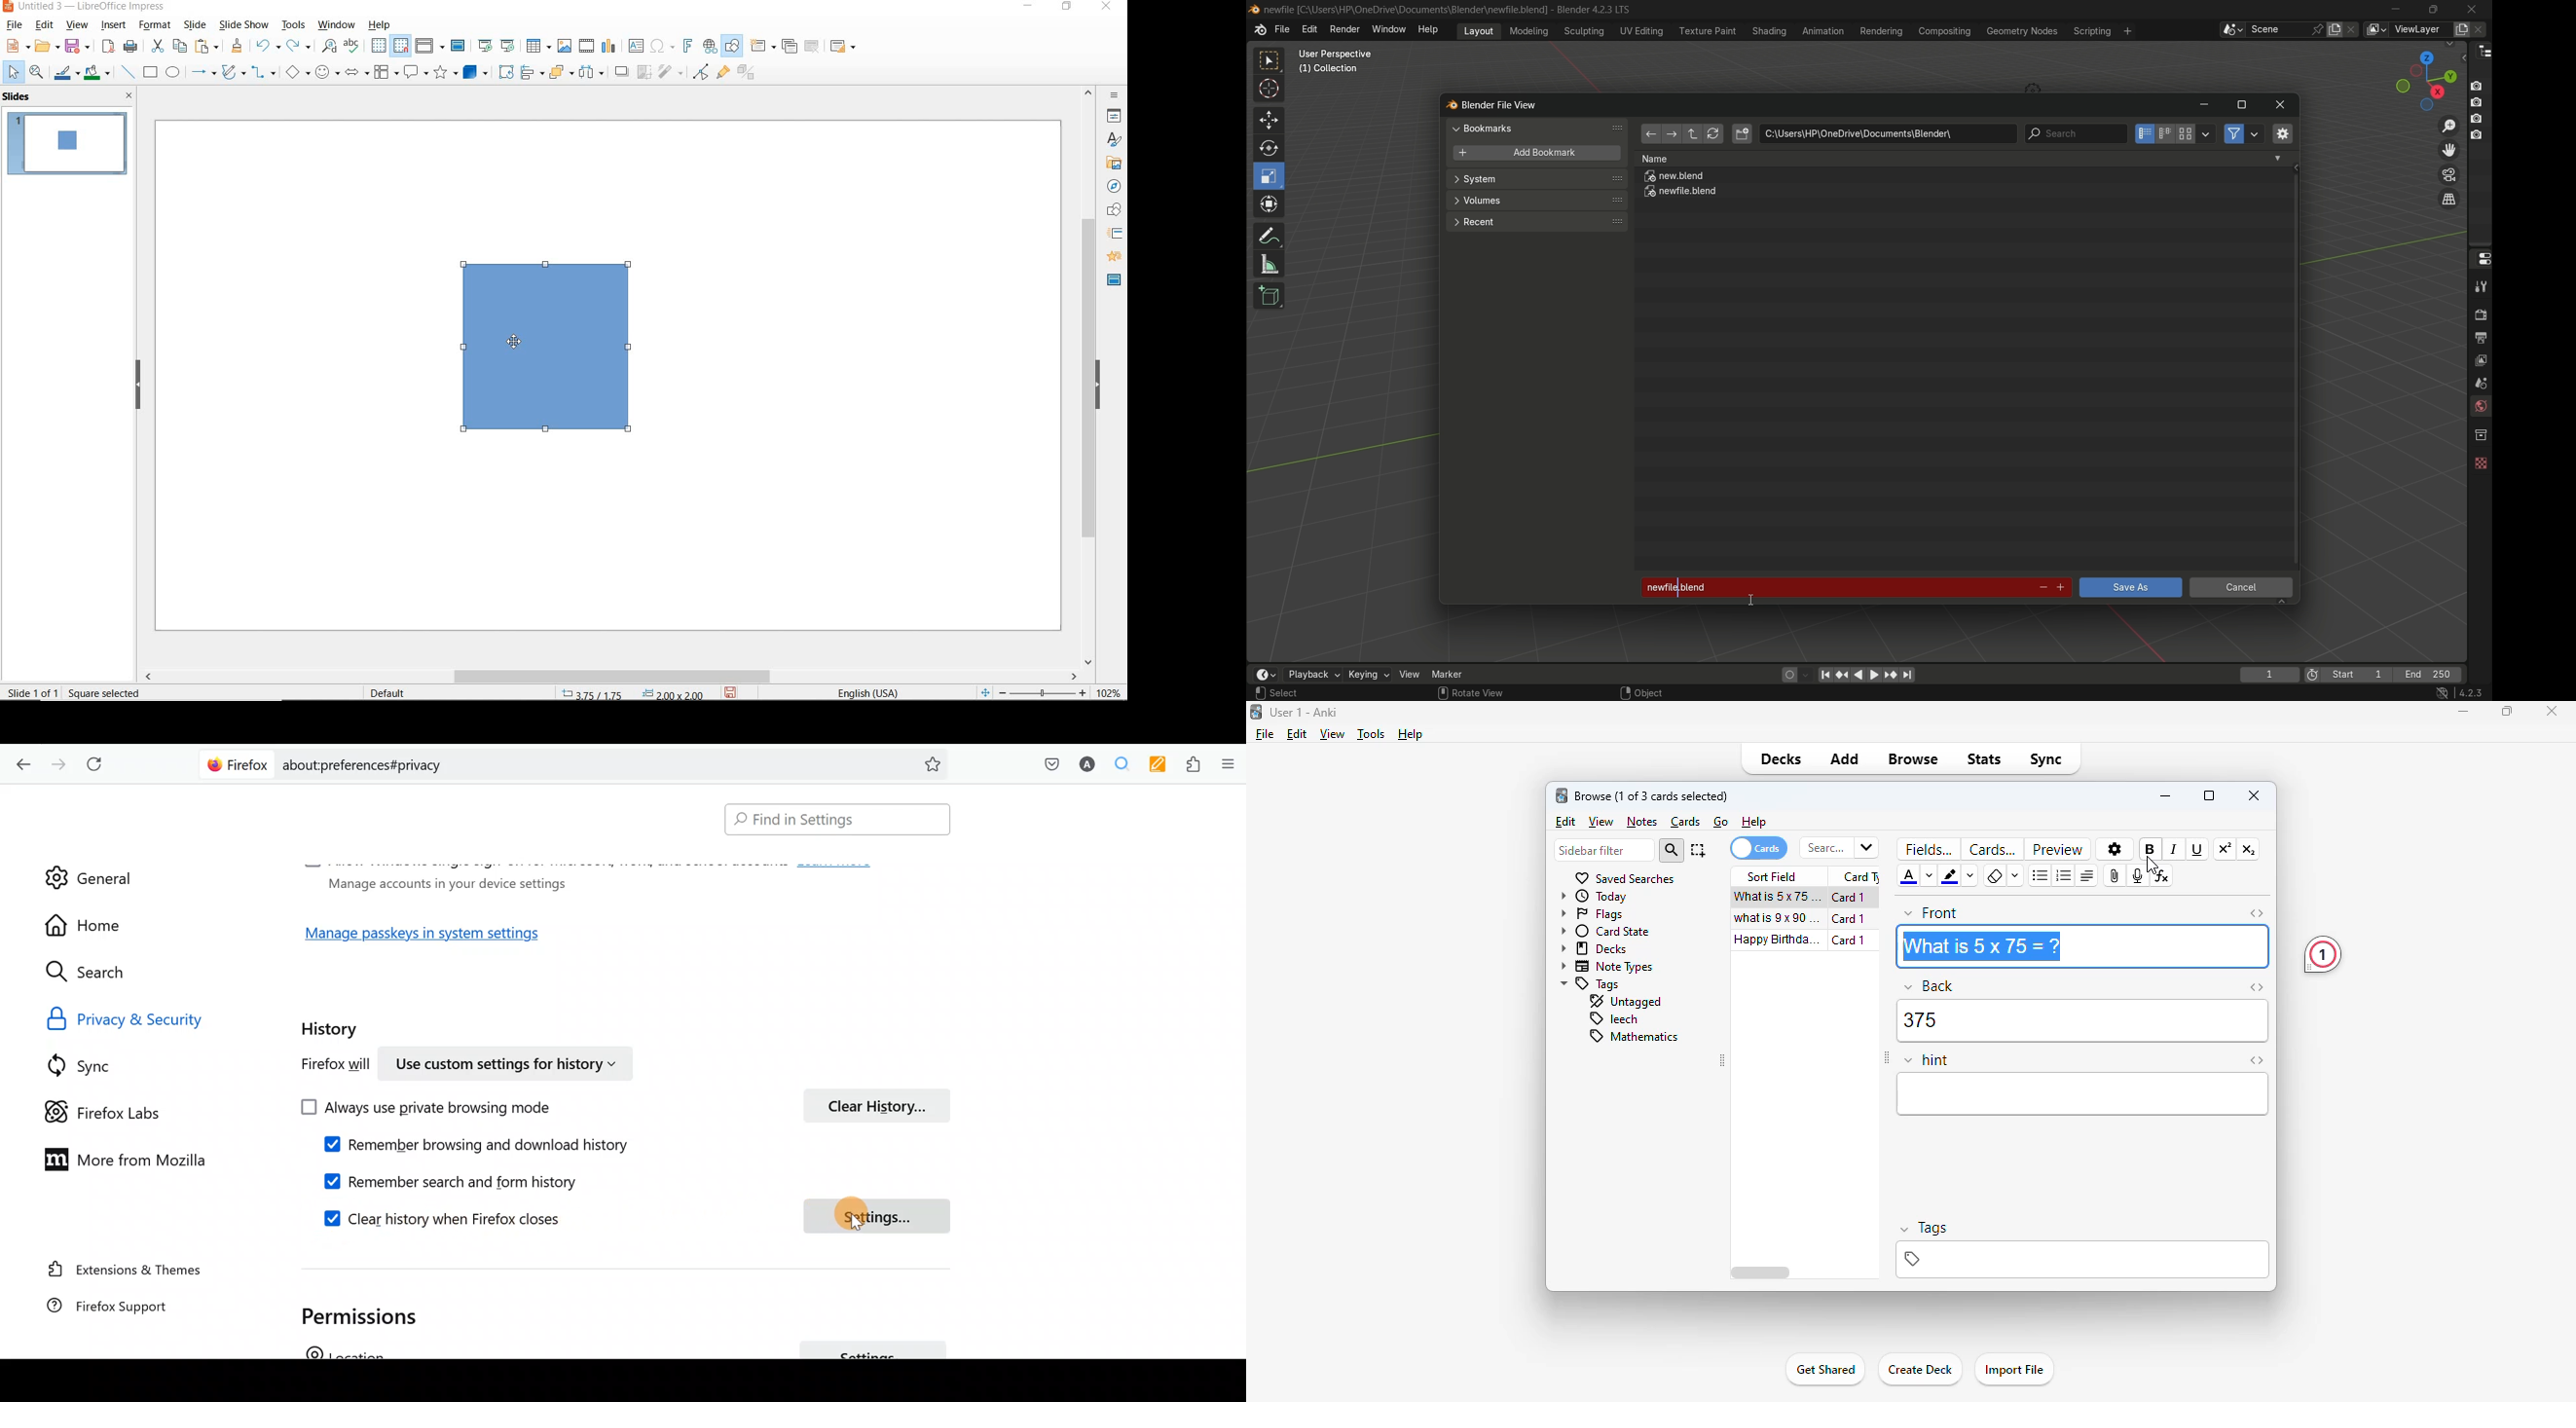 The width and height of the screenshot is (2576, 1428). Describe the element at coordinates (1914, 758) in the screenshot. I see `browse` at that location.